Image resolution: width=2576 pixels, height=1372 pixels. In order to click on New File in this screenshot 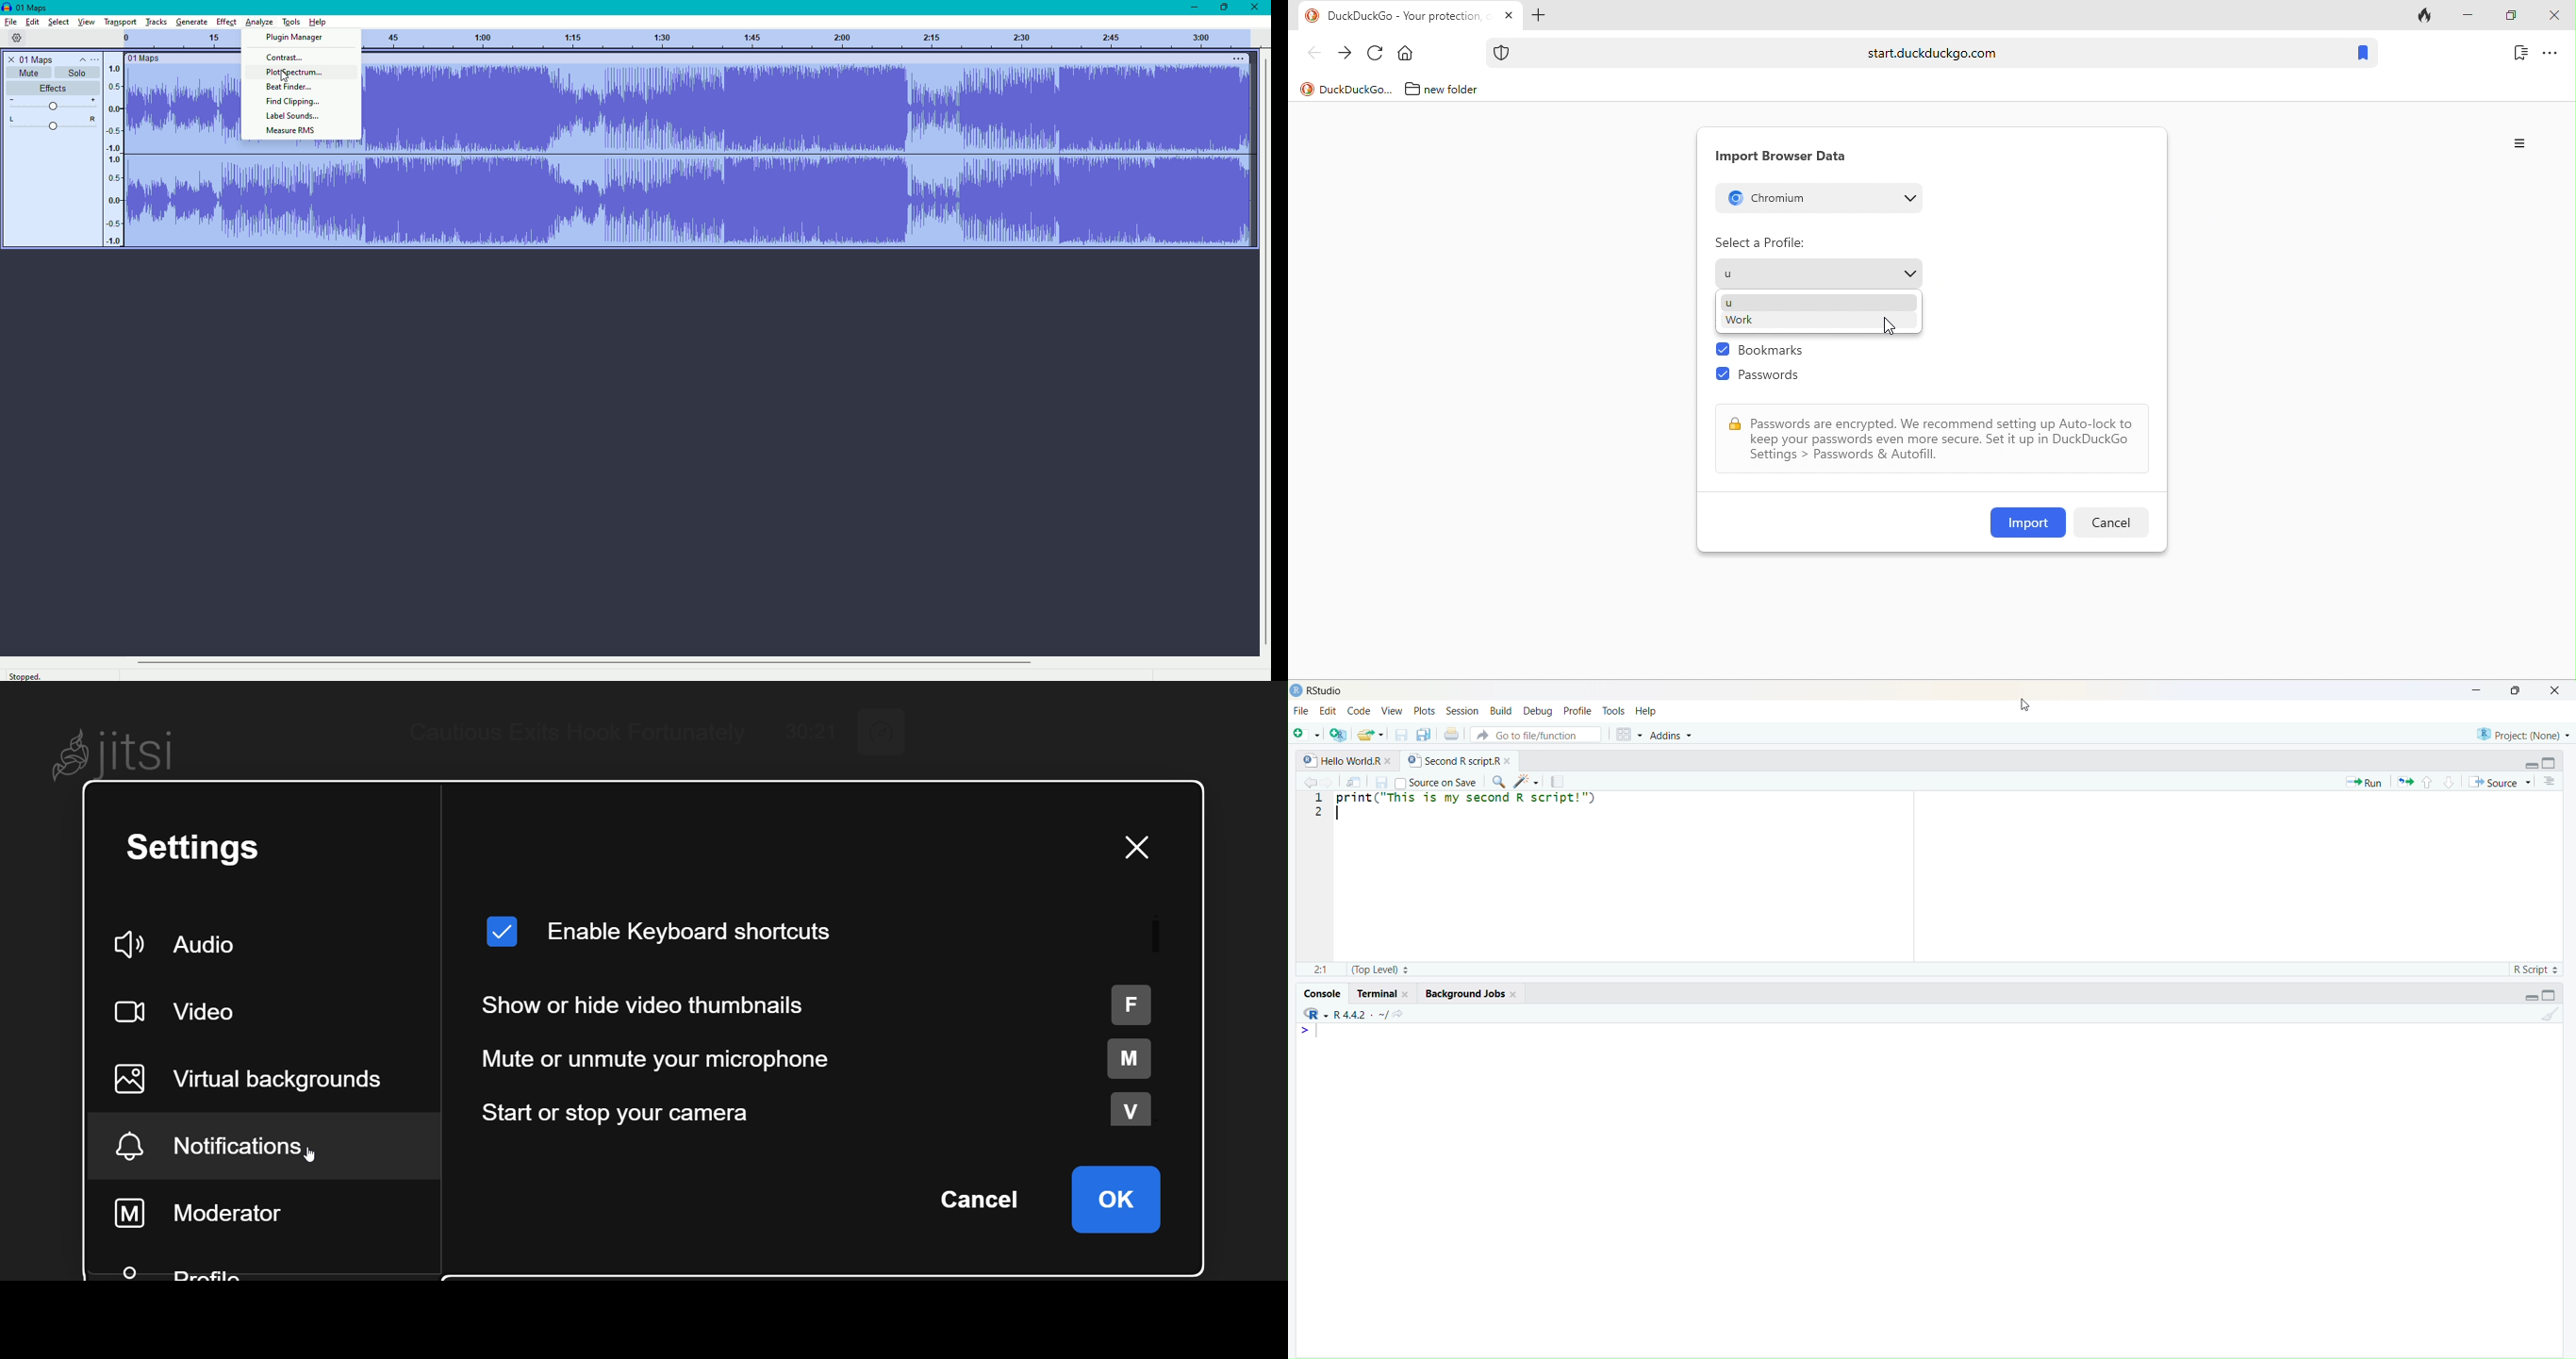, I will do `click(1305, 736)`.